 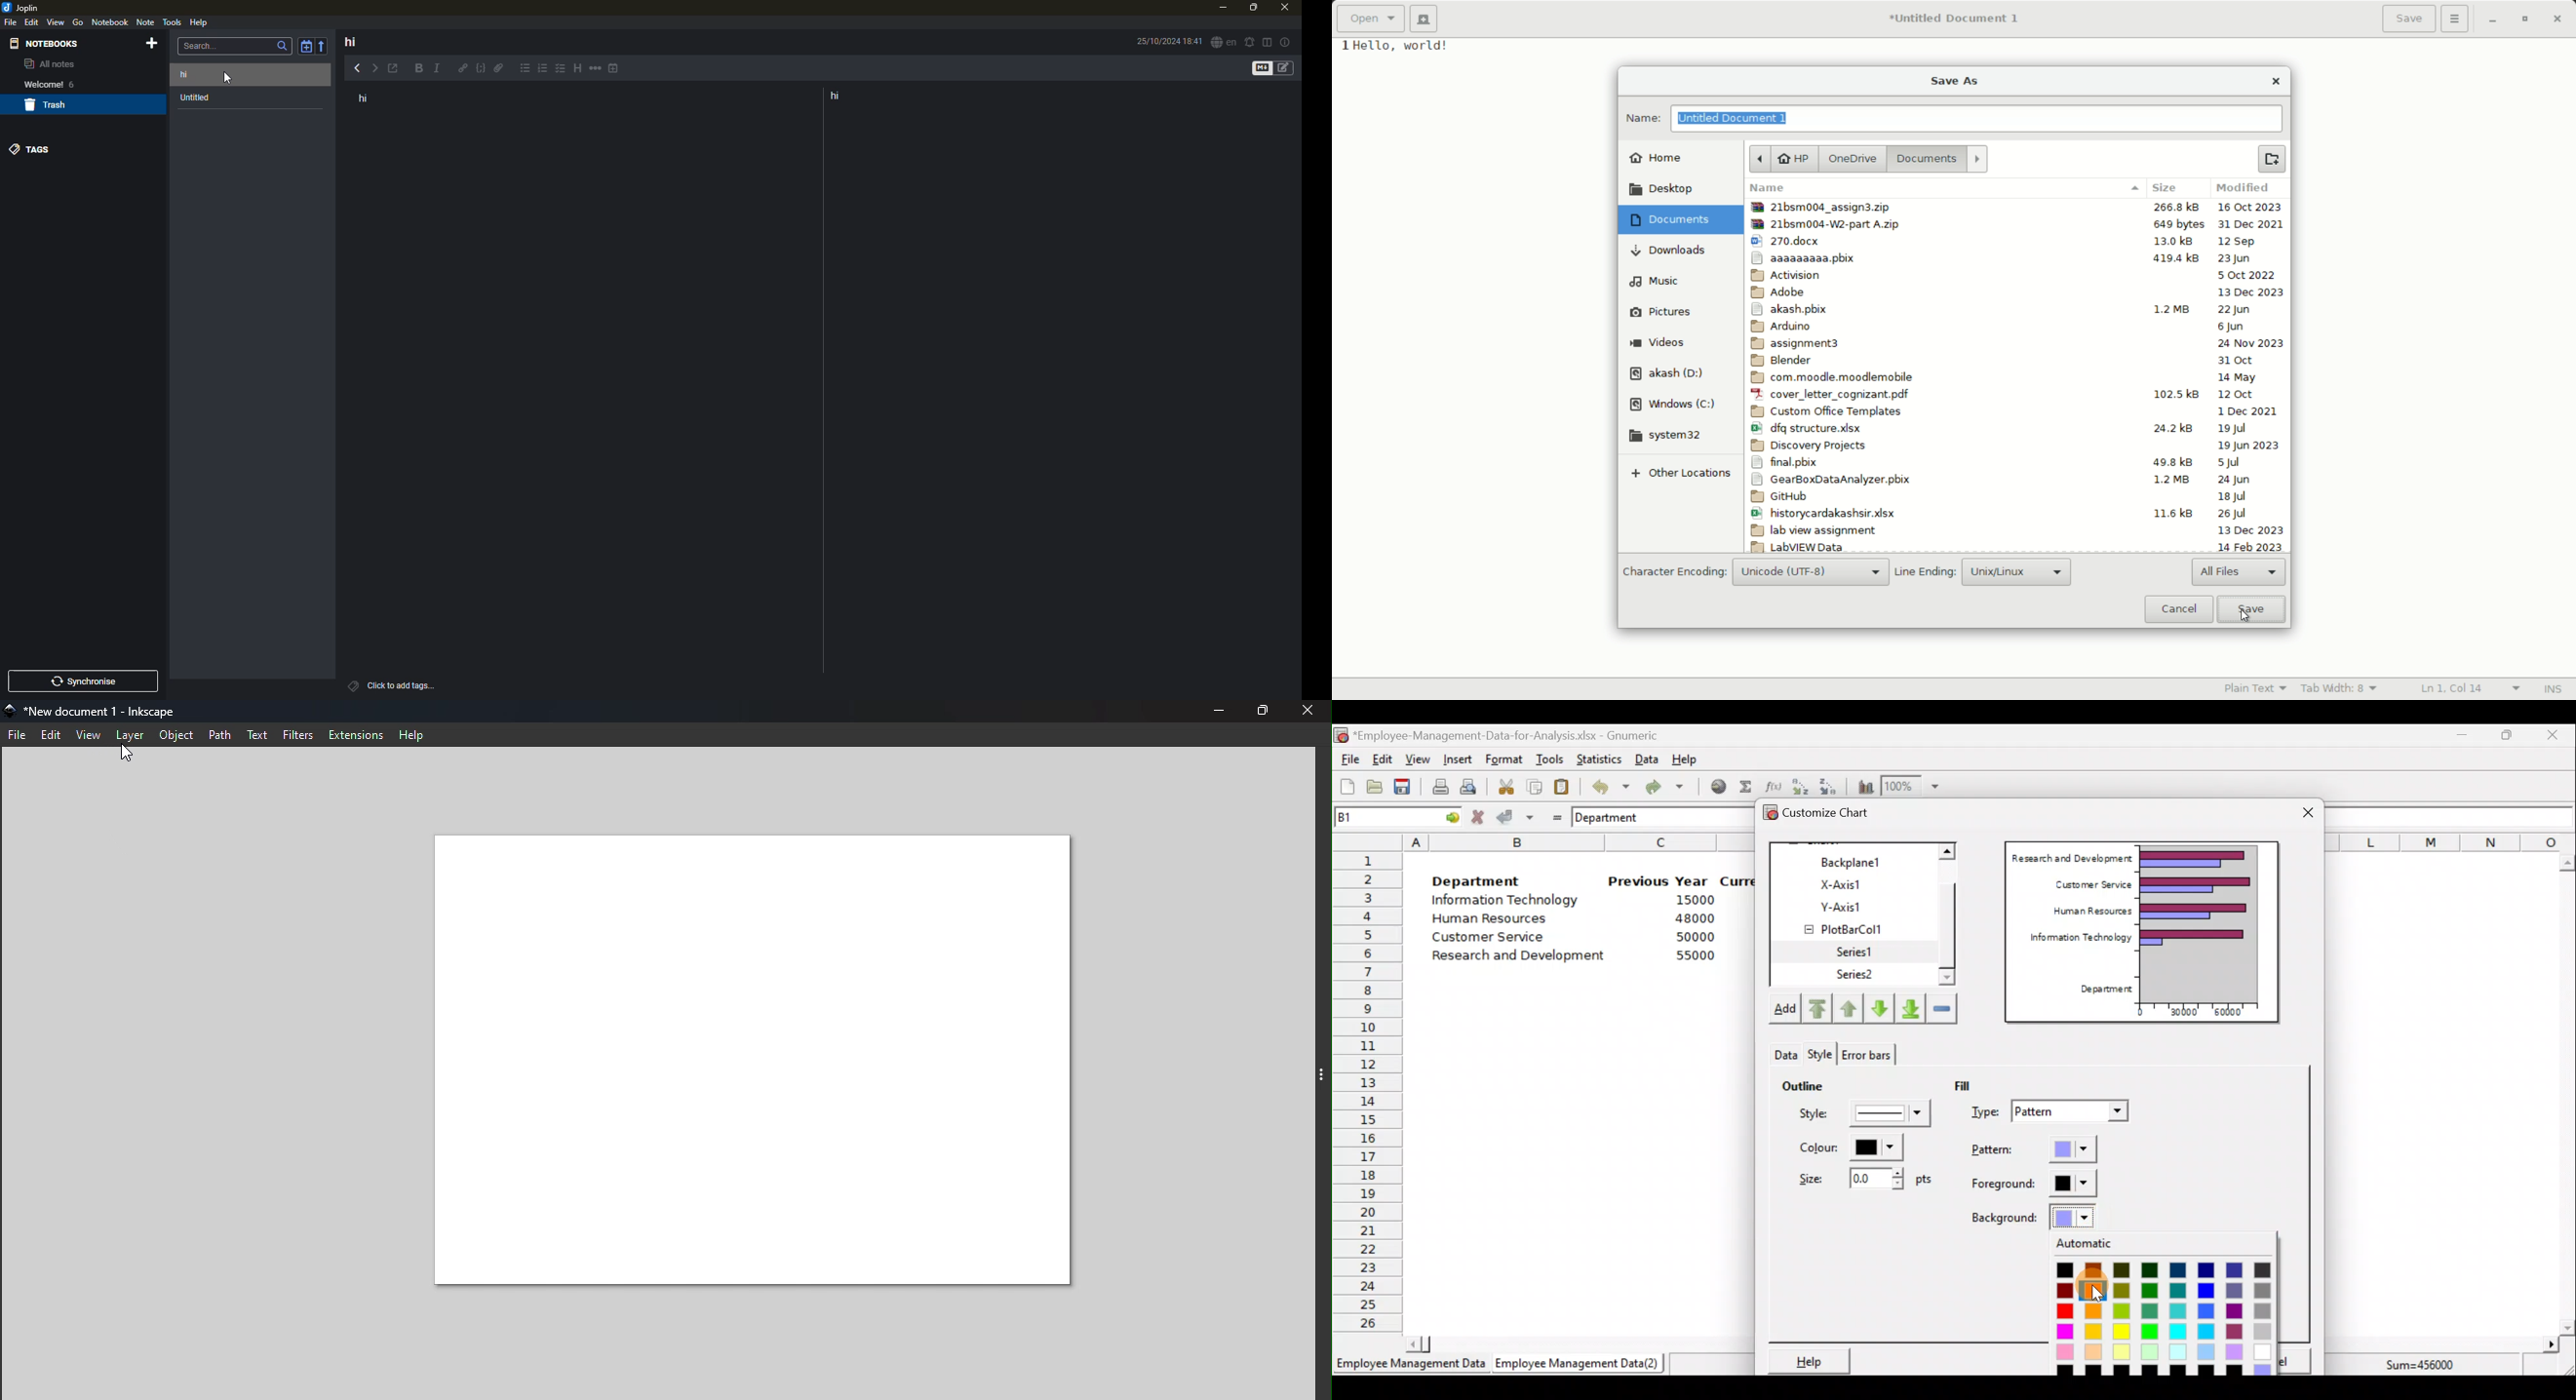 What do you see at coordinates (177, 736) in the screenshot?
I see `Object` at bounding box center [177, 736].